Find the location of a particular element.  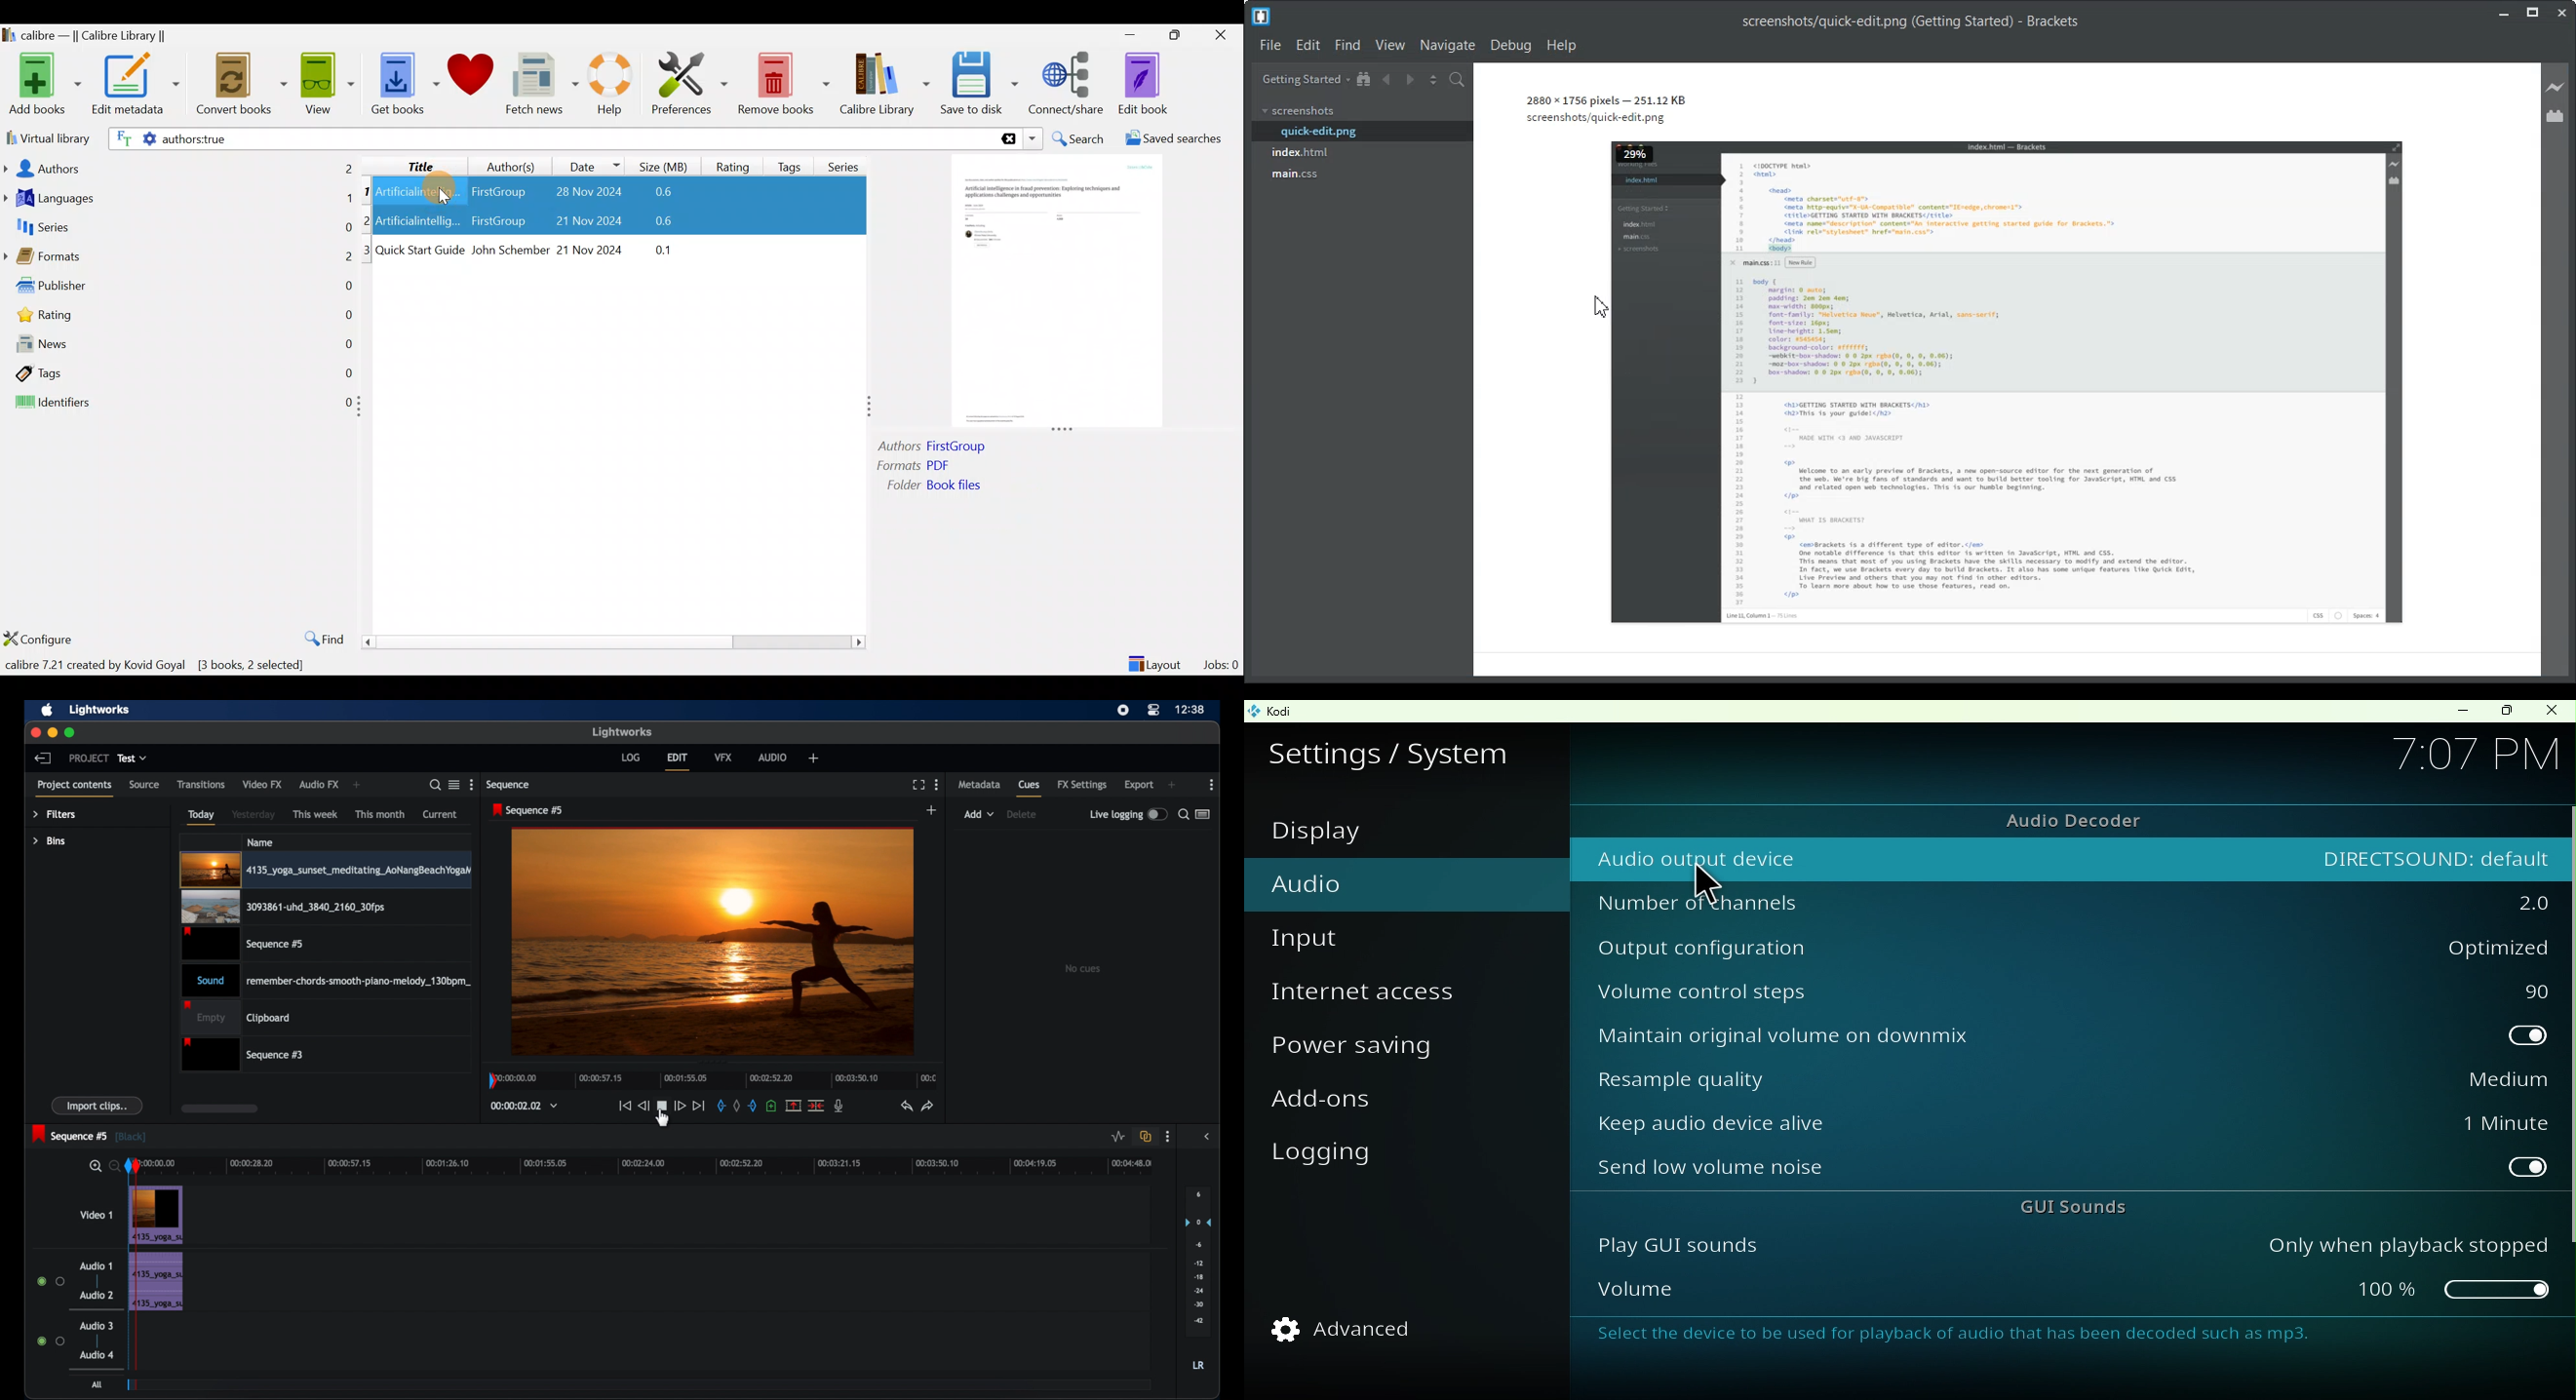

Getting Started is located at coordinates (1302, 79).